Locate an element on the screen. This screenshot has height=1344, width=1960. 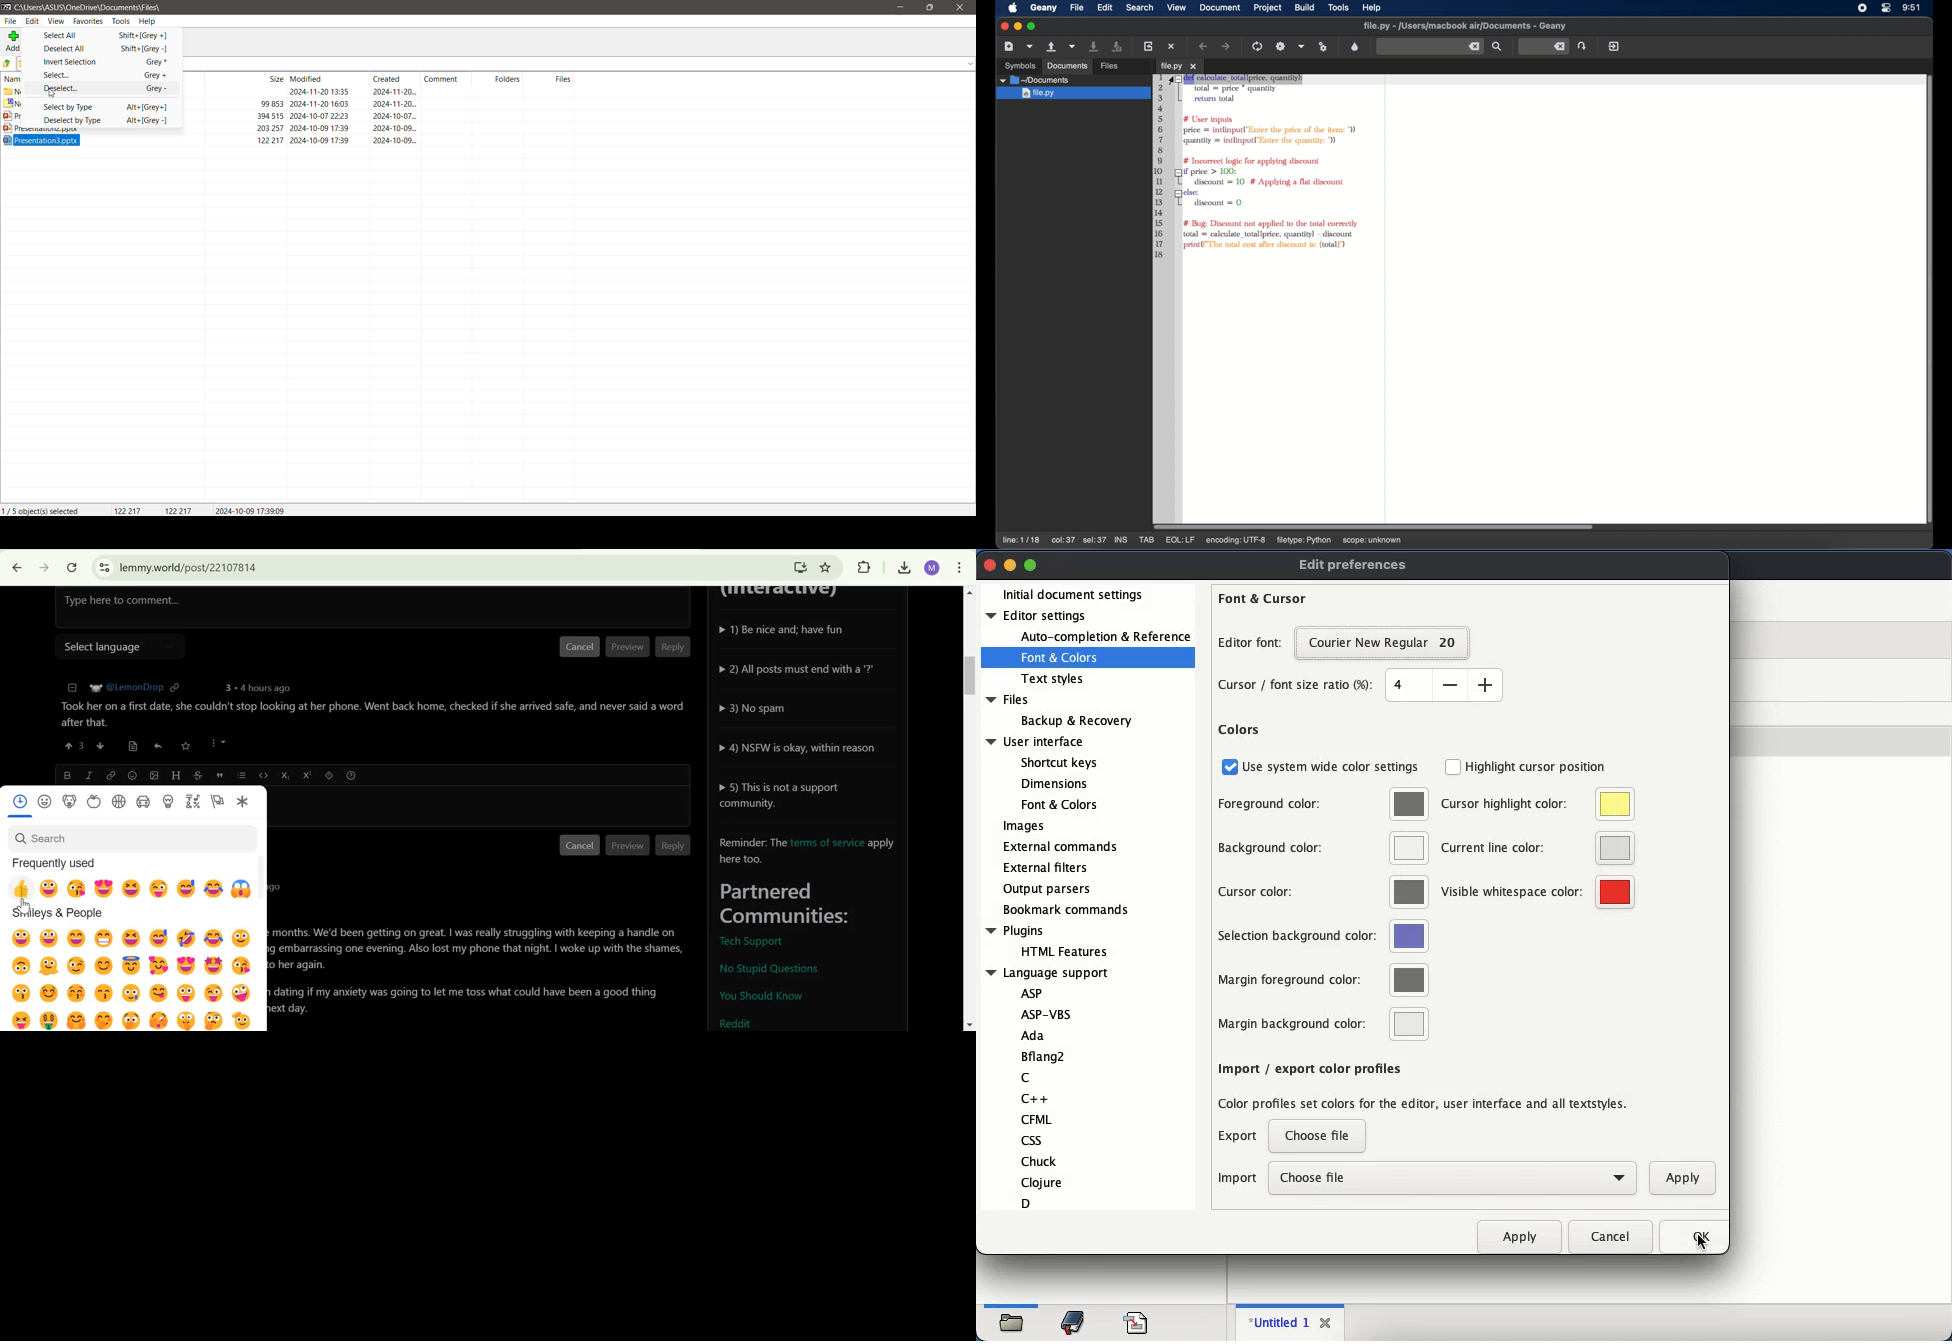
documents is located at coordinates (1068, 67).